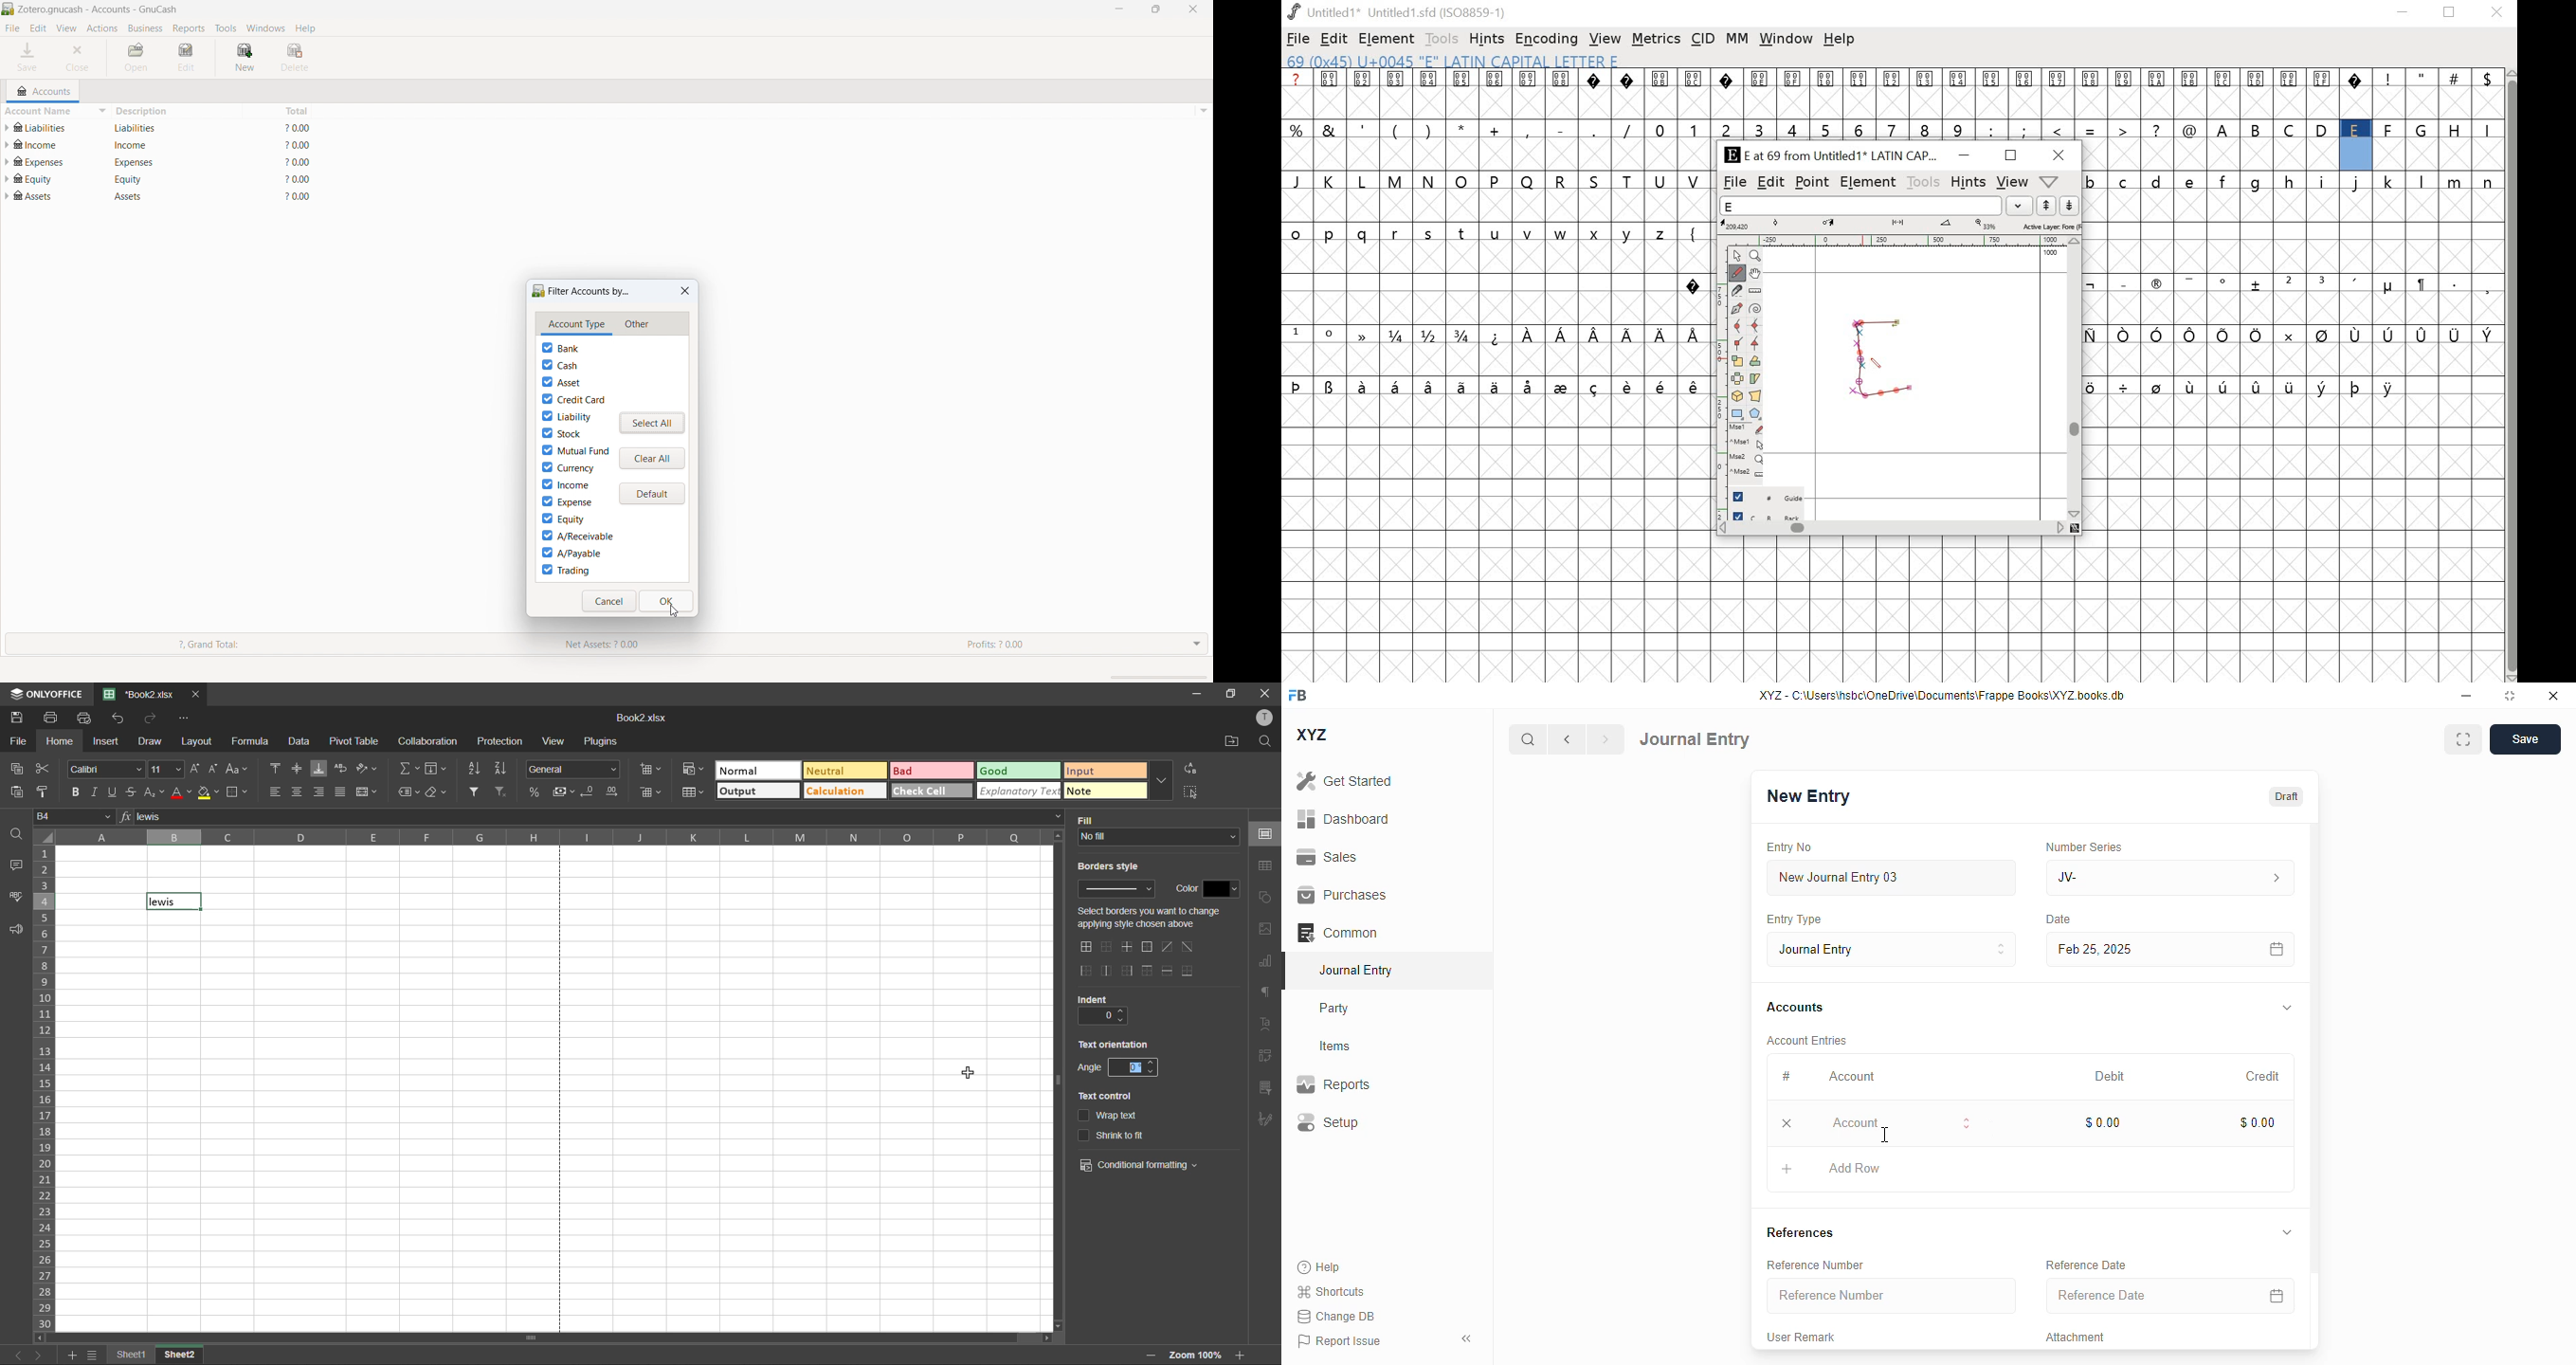 The width and height of the screenshot is (2576, 1372). What do you see at coordinates (2068, 205) in the screenshot?
I see `down` at bounding box center [2068, 205].